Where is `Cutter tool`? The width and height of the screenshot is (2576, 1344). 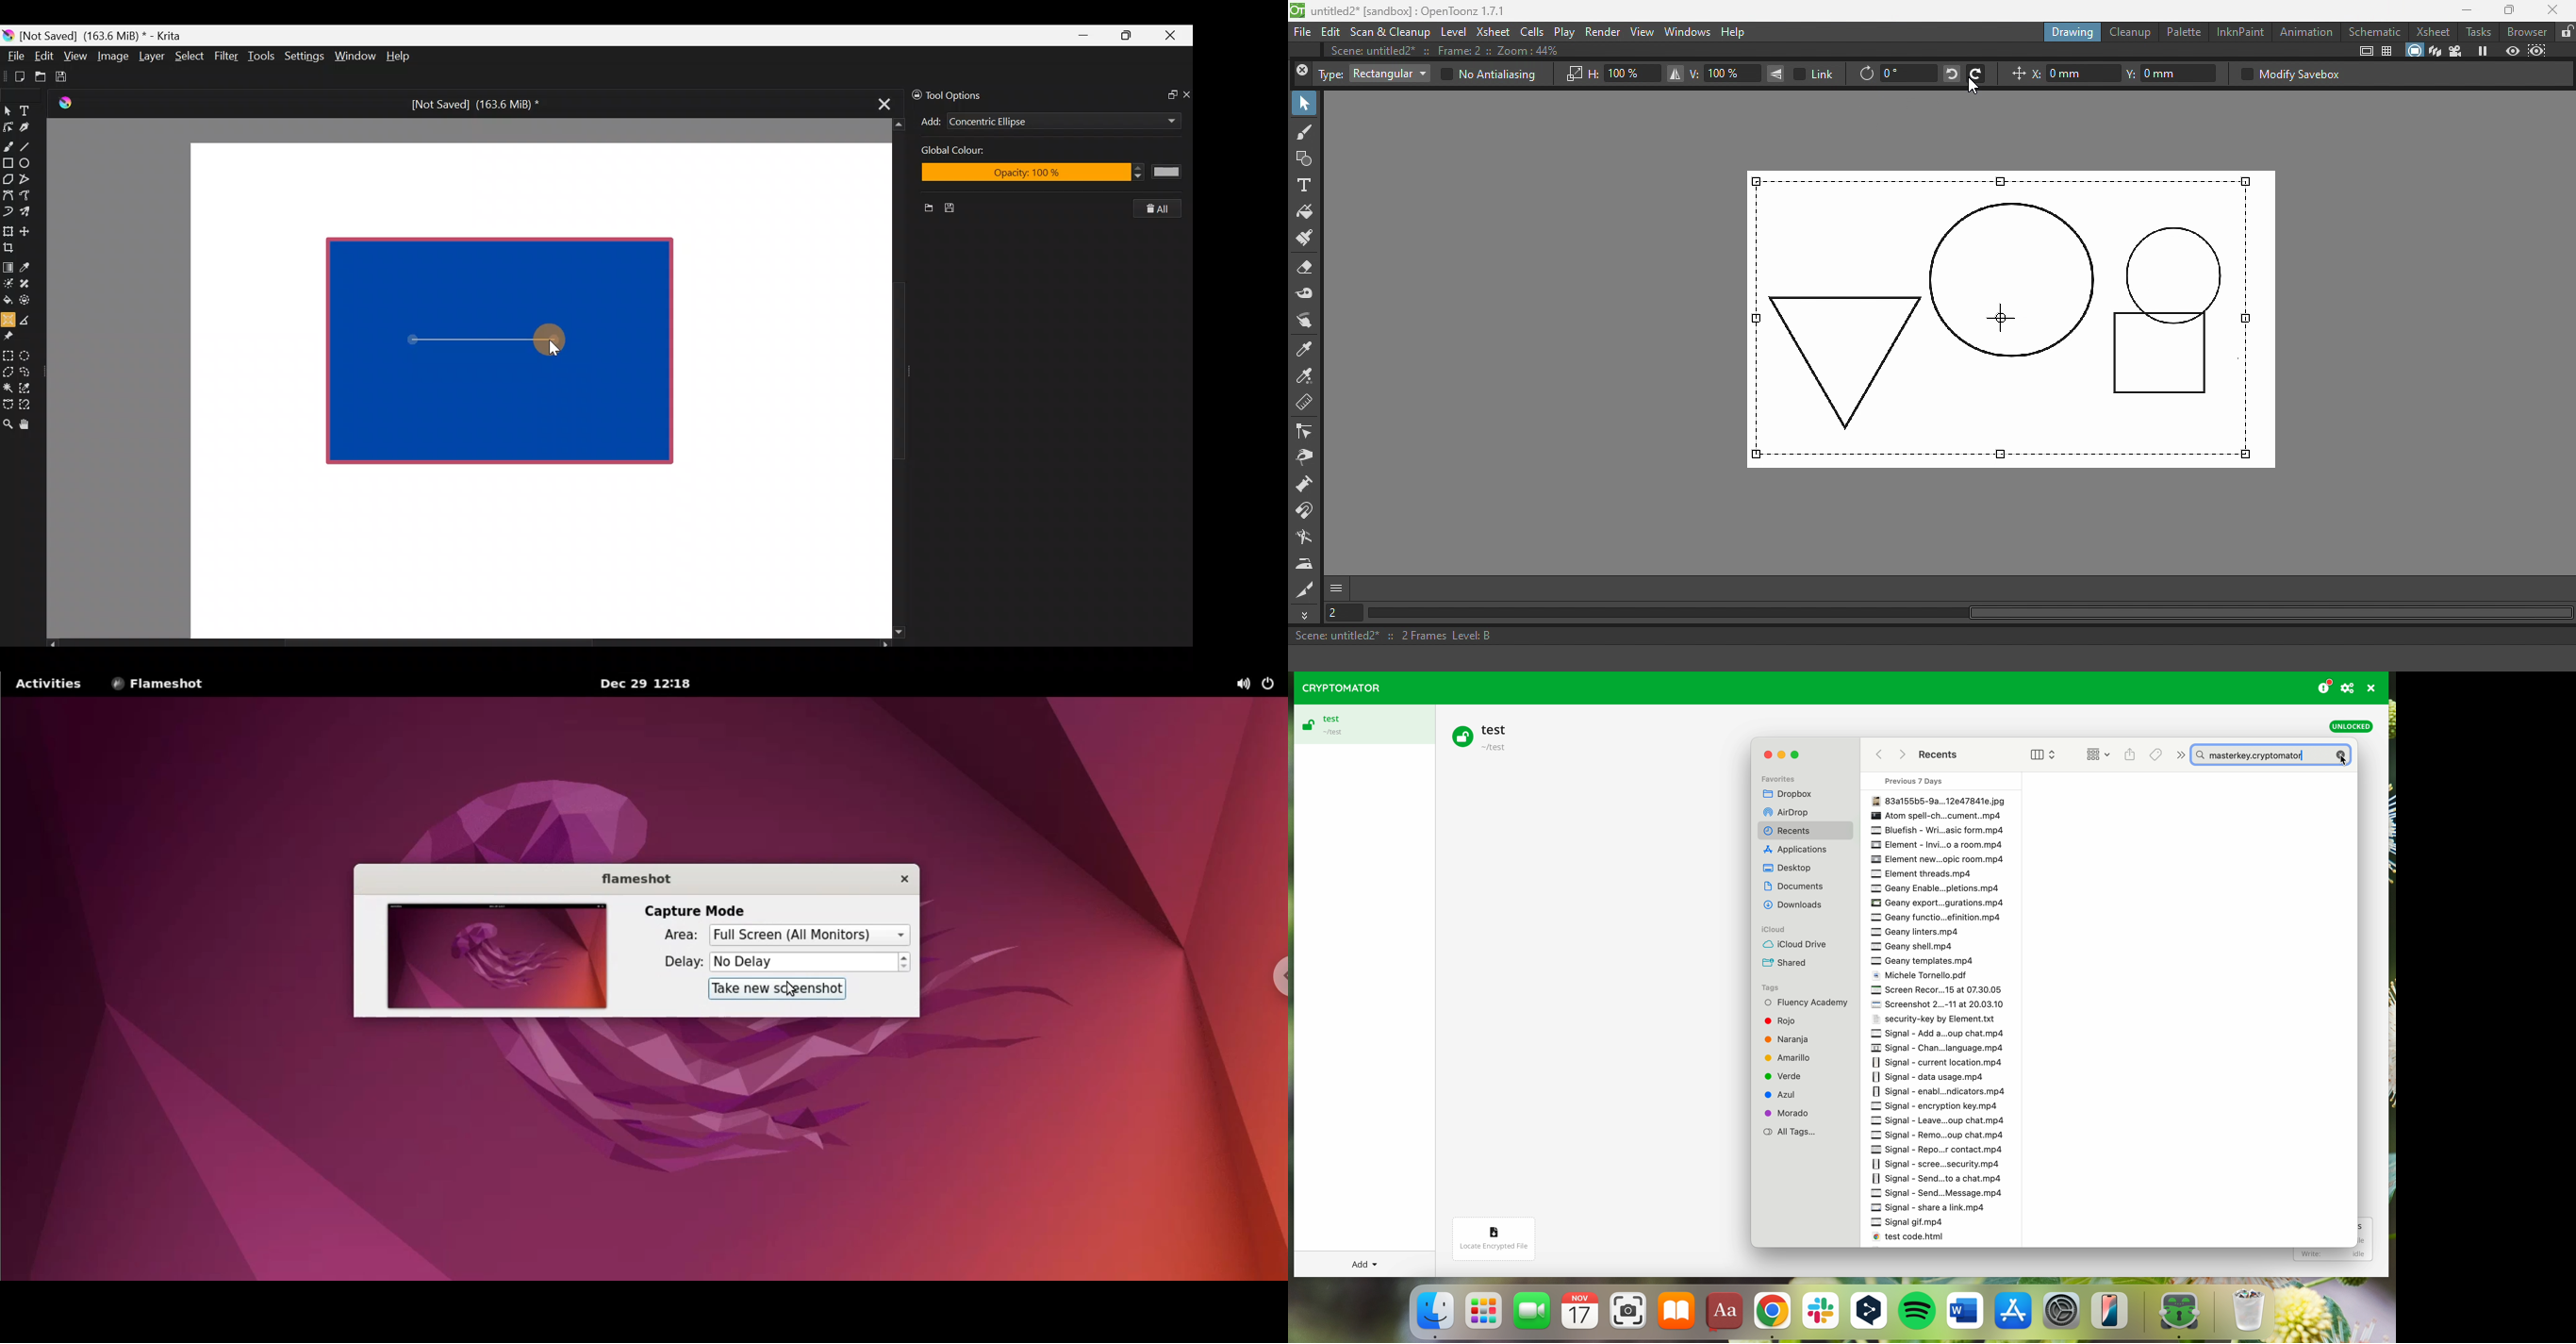 Cutter tool is located at coordinates (1305, 589).